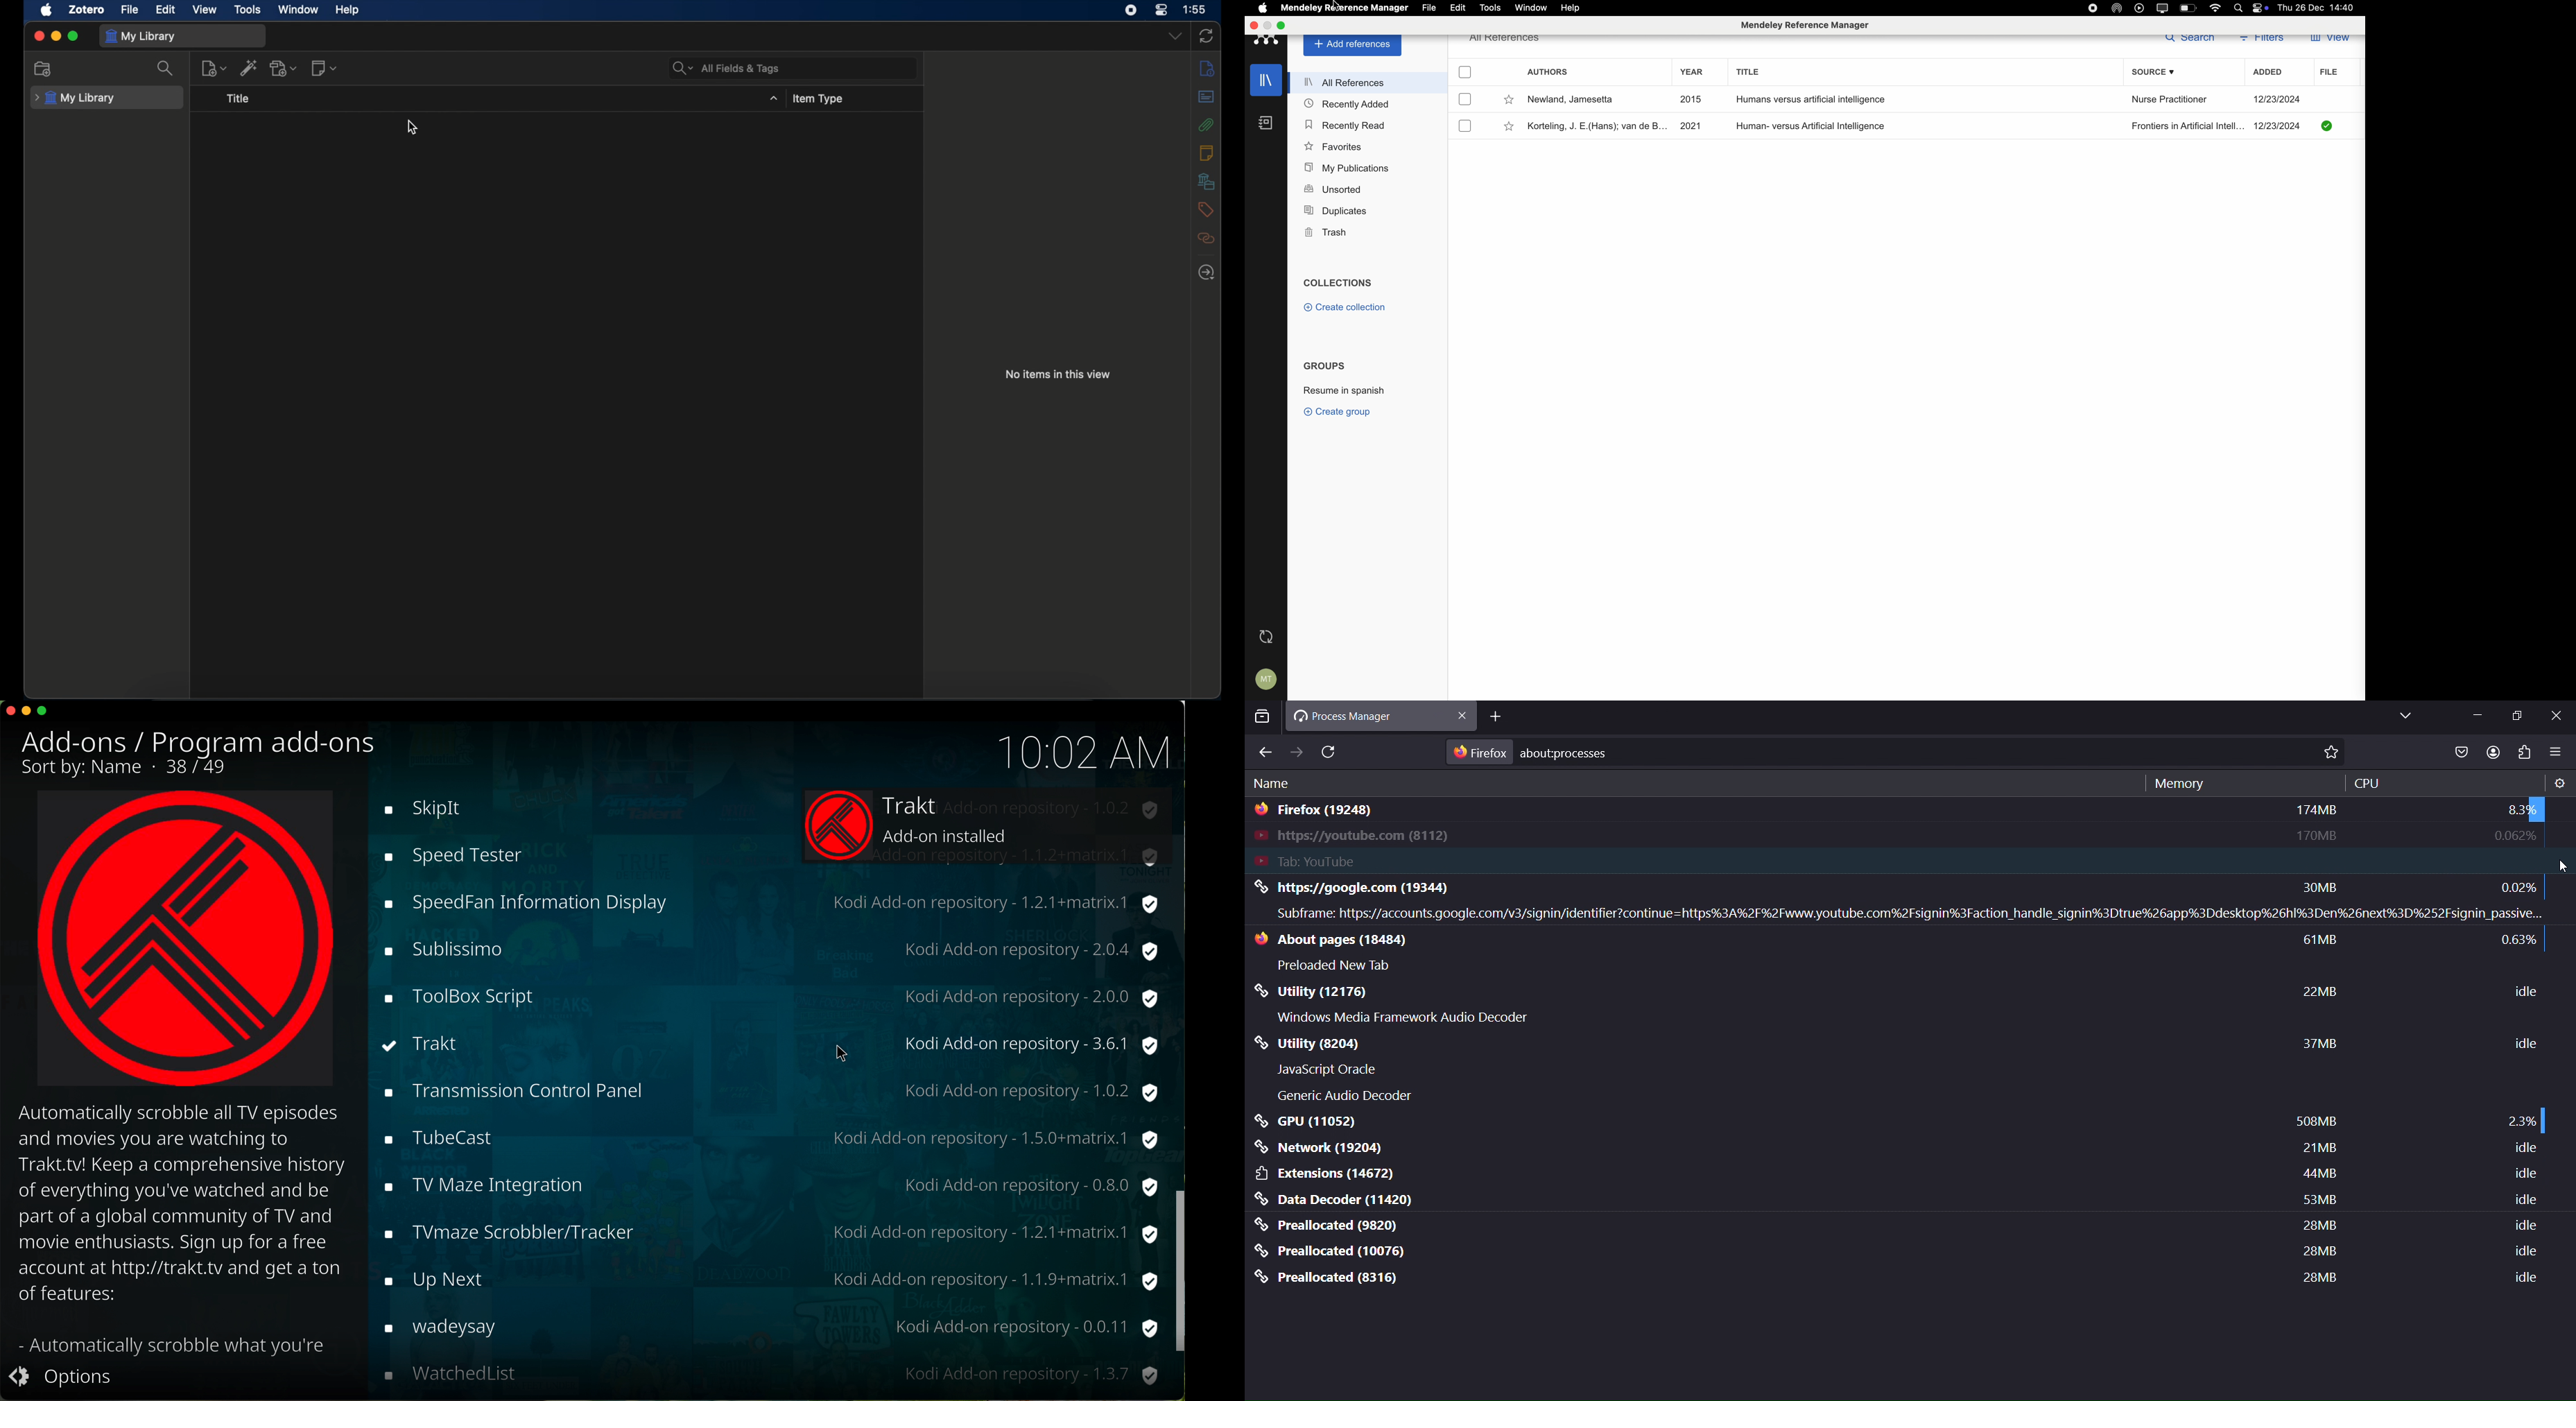 The image size is (2576, 1428). I want to click on sort by name, so click(88, 771).